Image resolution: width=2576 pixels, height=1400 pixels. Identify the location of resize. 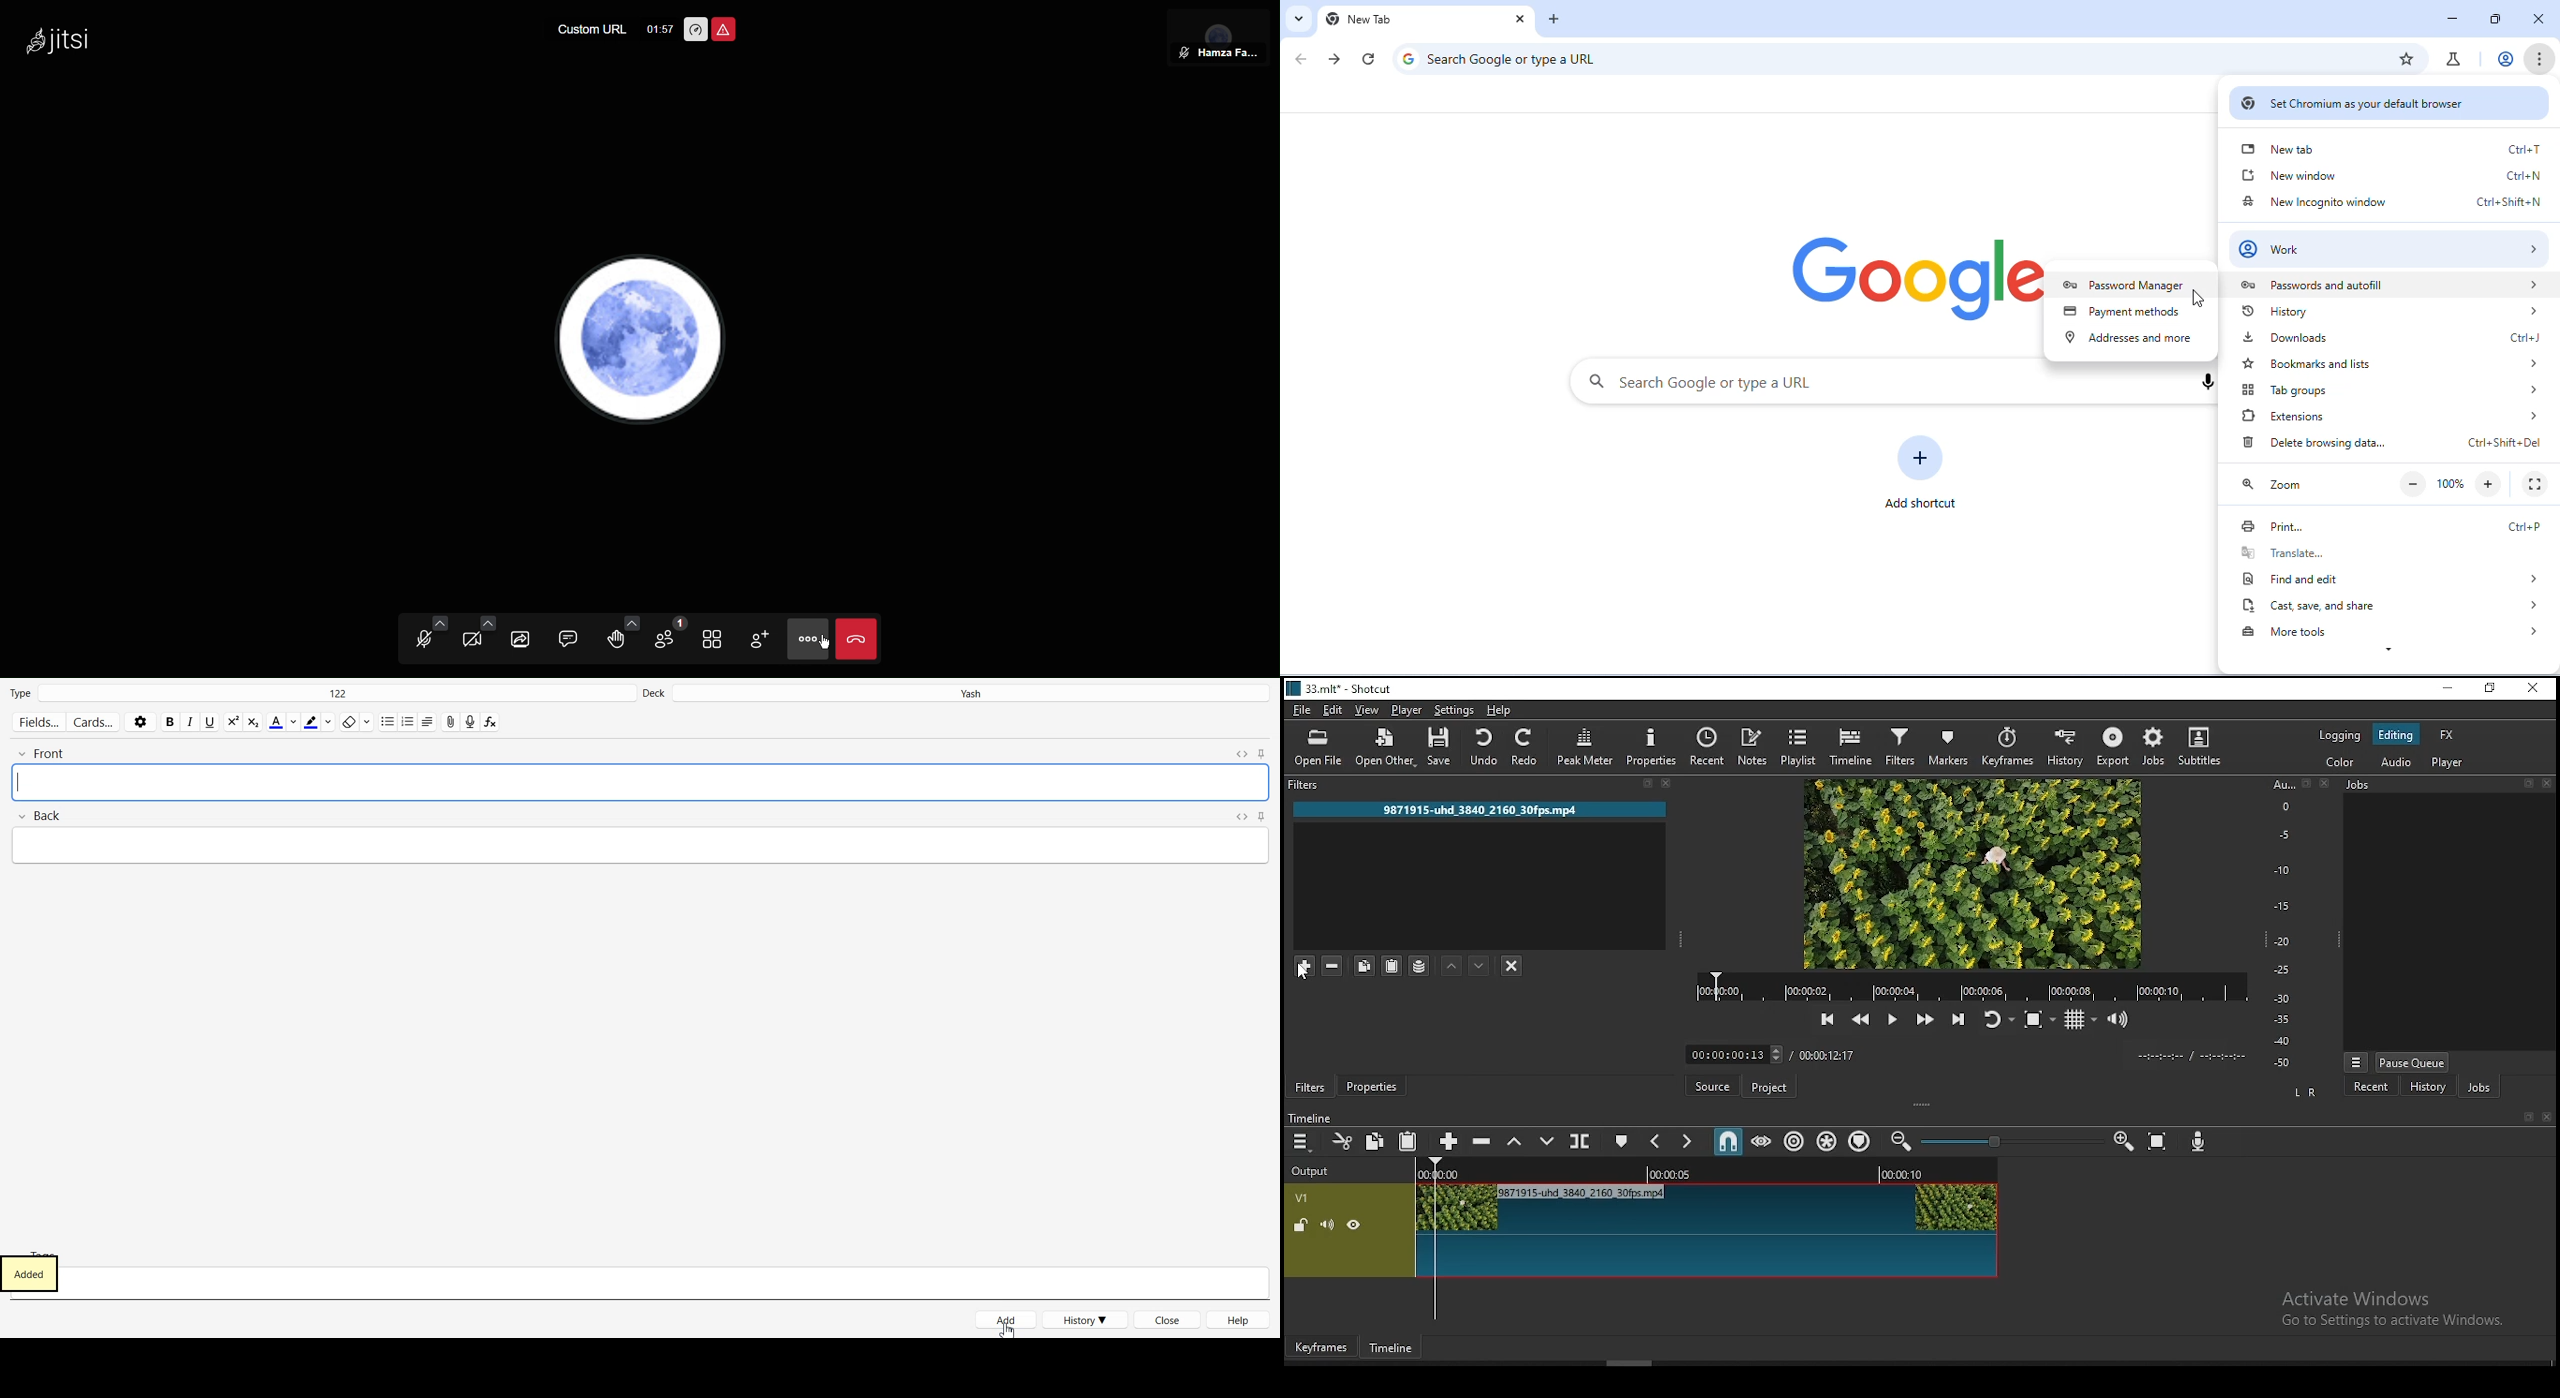
(2493, 19).